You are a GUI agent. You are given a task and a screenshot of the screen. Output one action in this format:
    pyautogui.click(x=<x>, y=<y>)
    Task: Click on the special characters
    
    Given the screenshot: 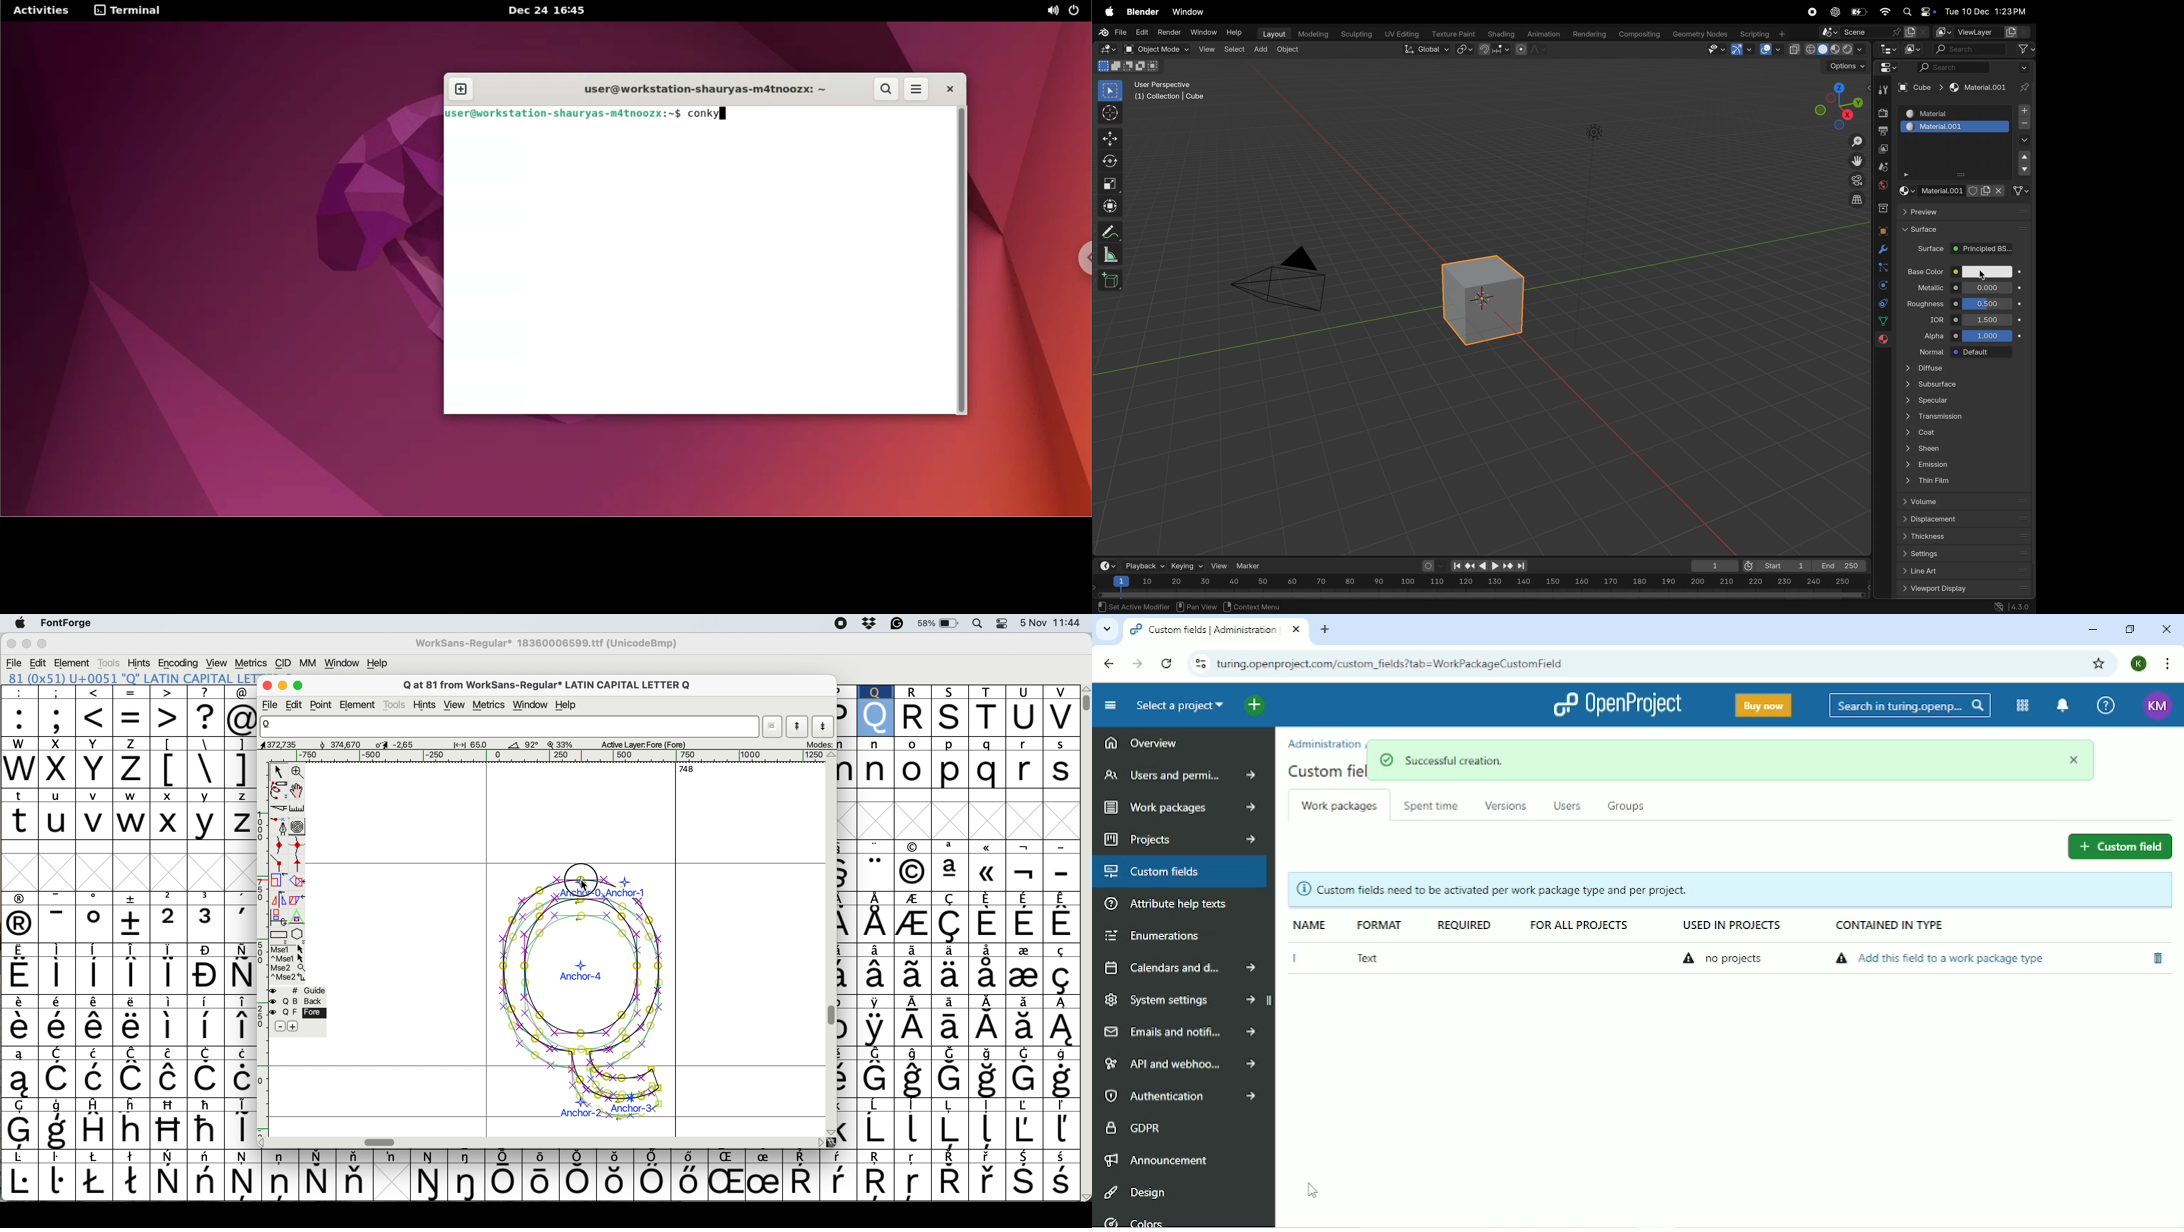 What is the action you would take?
    pyautogui.click(x=128, y=1018)
    